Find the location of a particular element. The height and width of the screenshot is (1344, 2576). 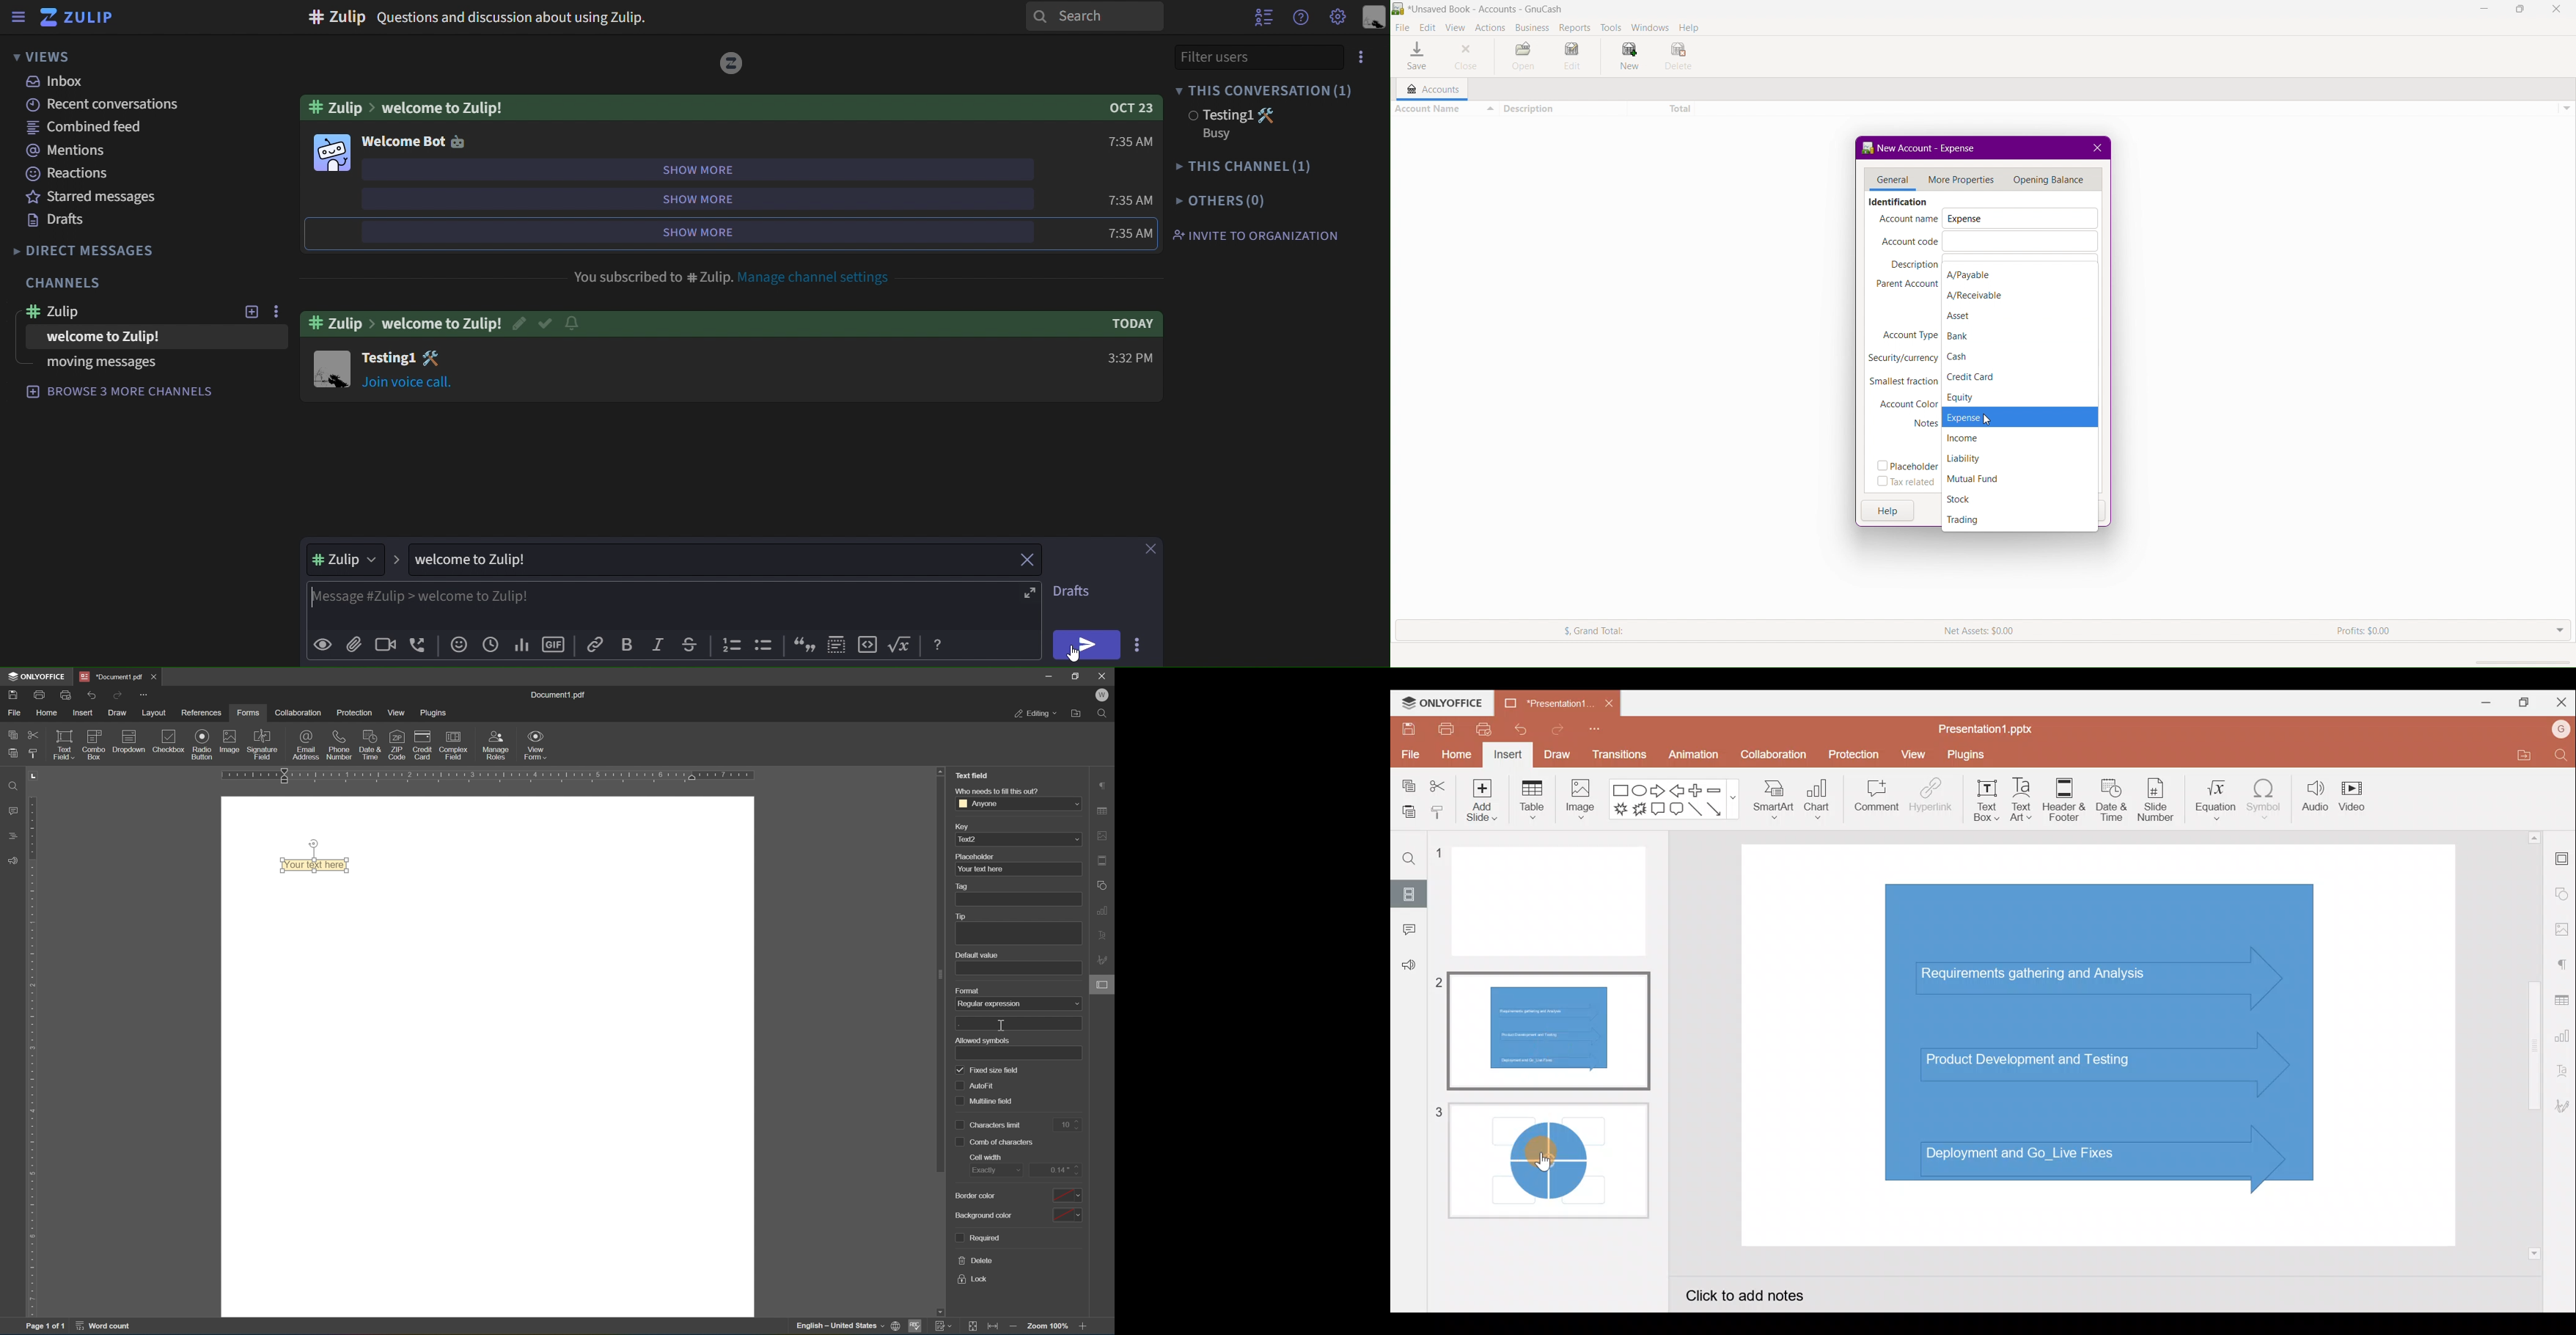

Presentation1... is located at coordinates (1542, 704).